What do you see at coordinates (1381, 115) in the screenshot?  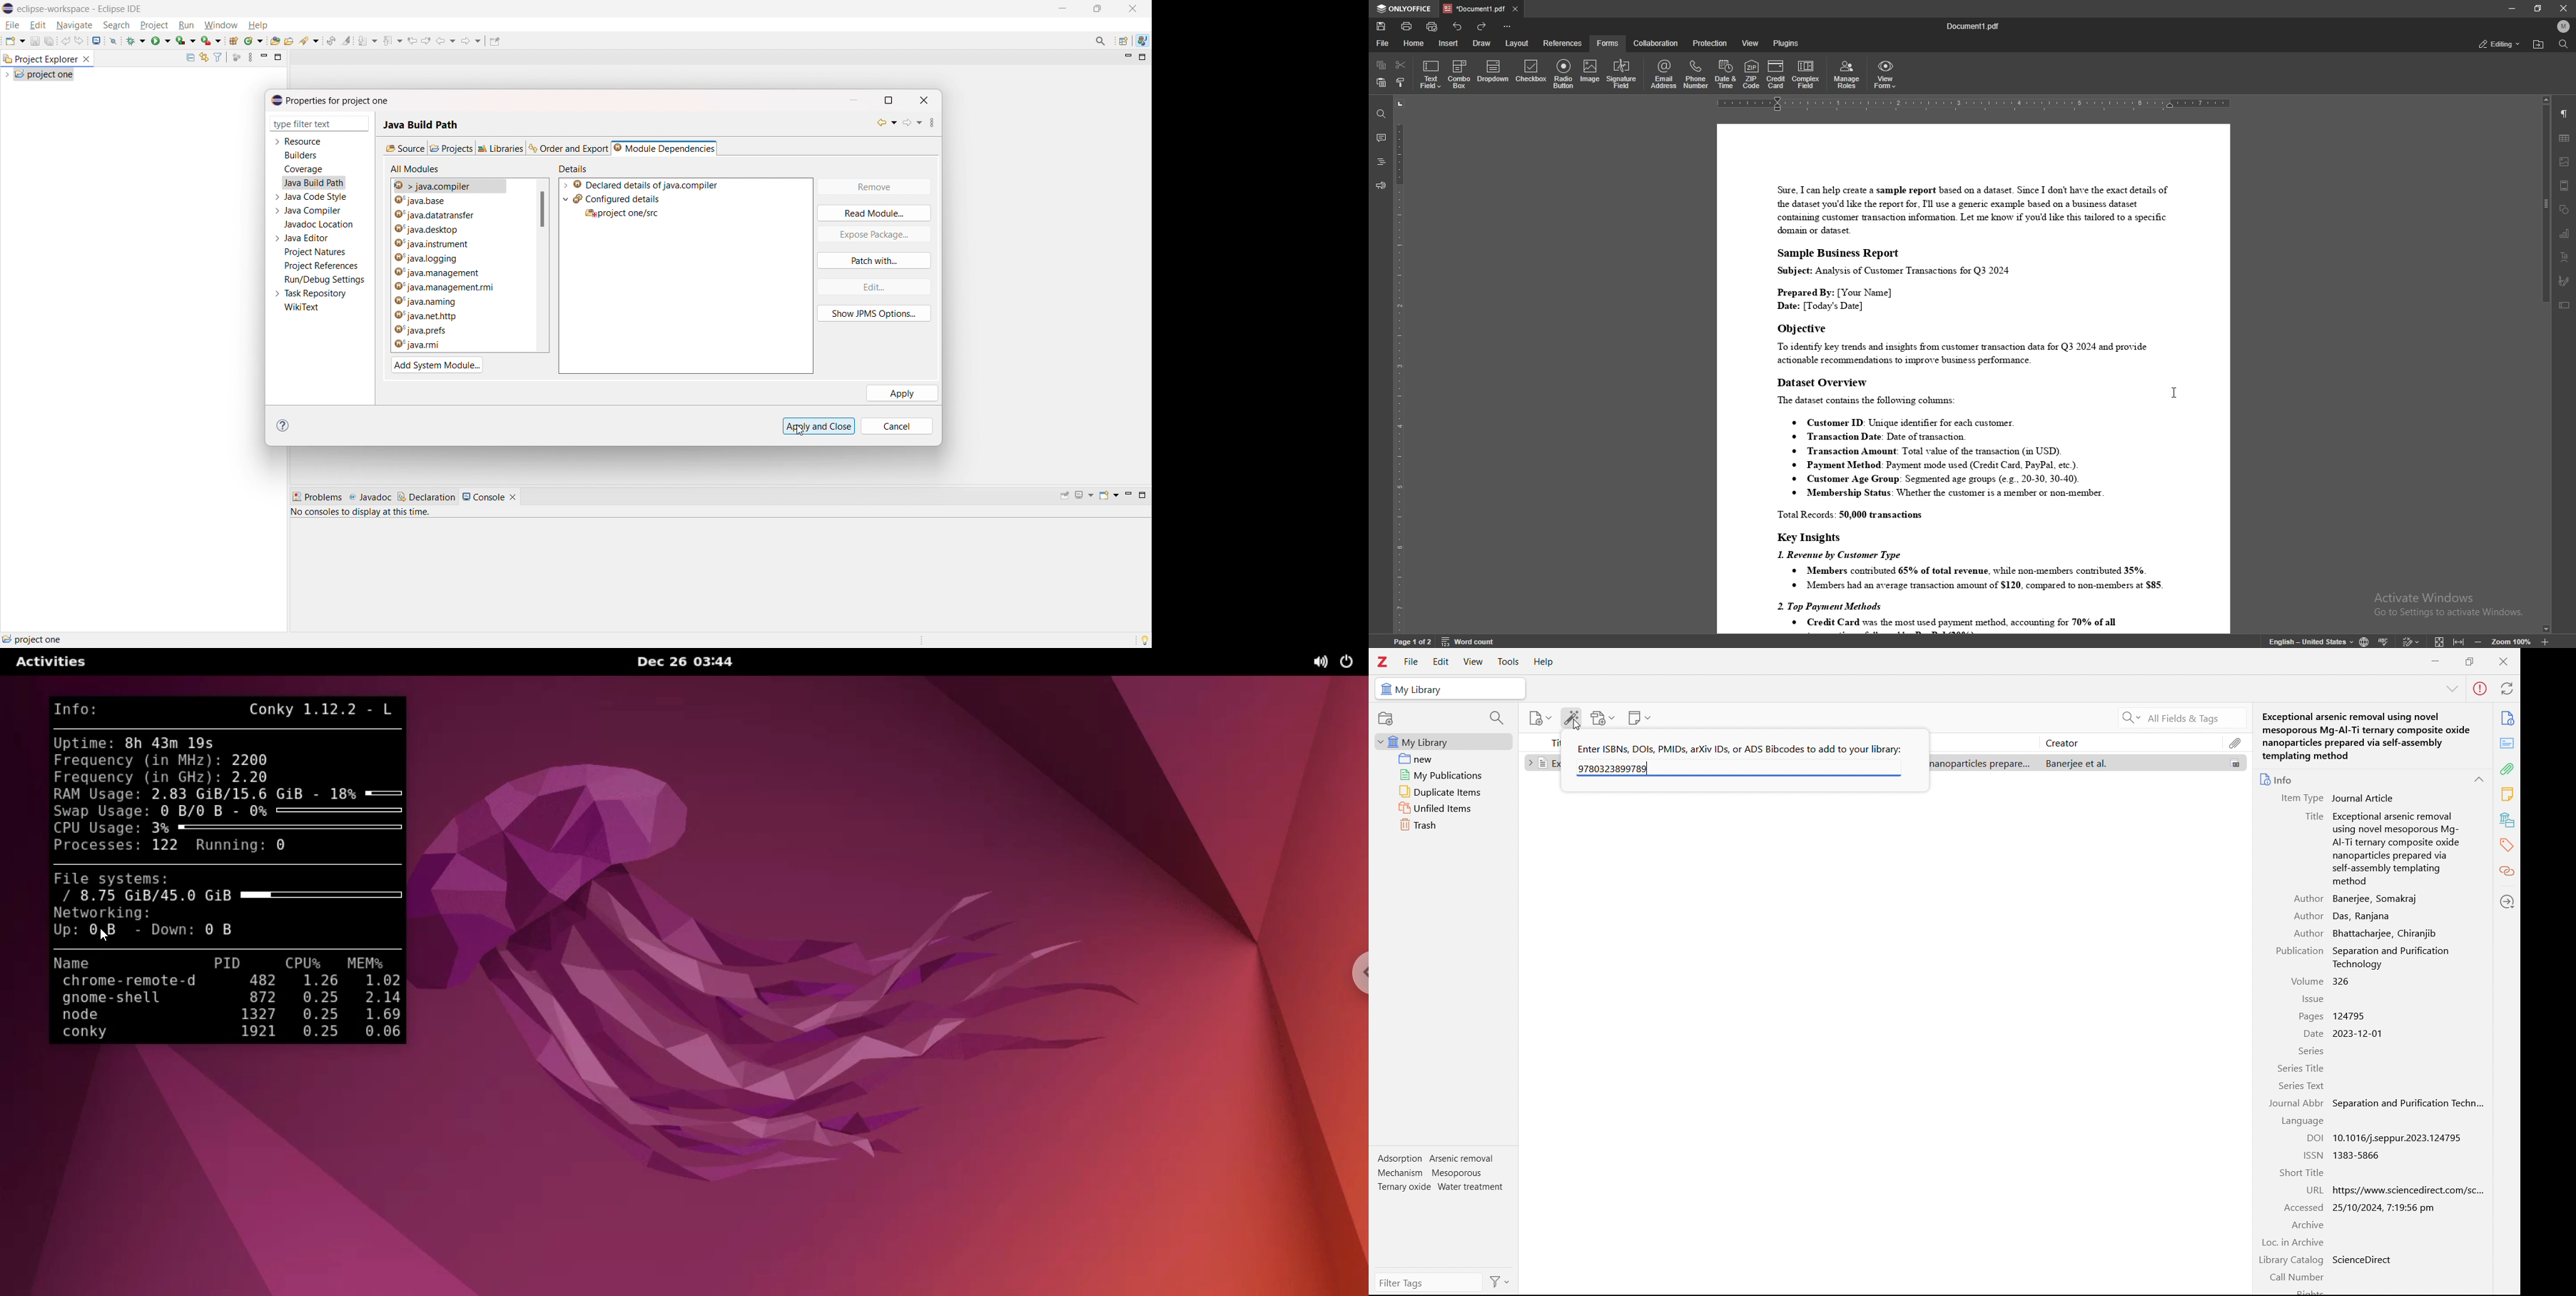 I see `find` at bounding box center [1381, 115].